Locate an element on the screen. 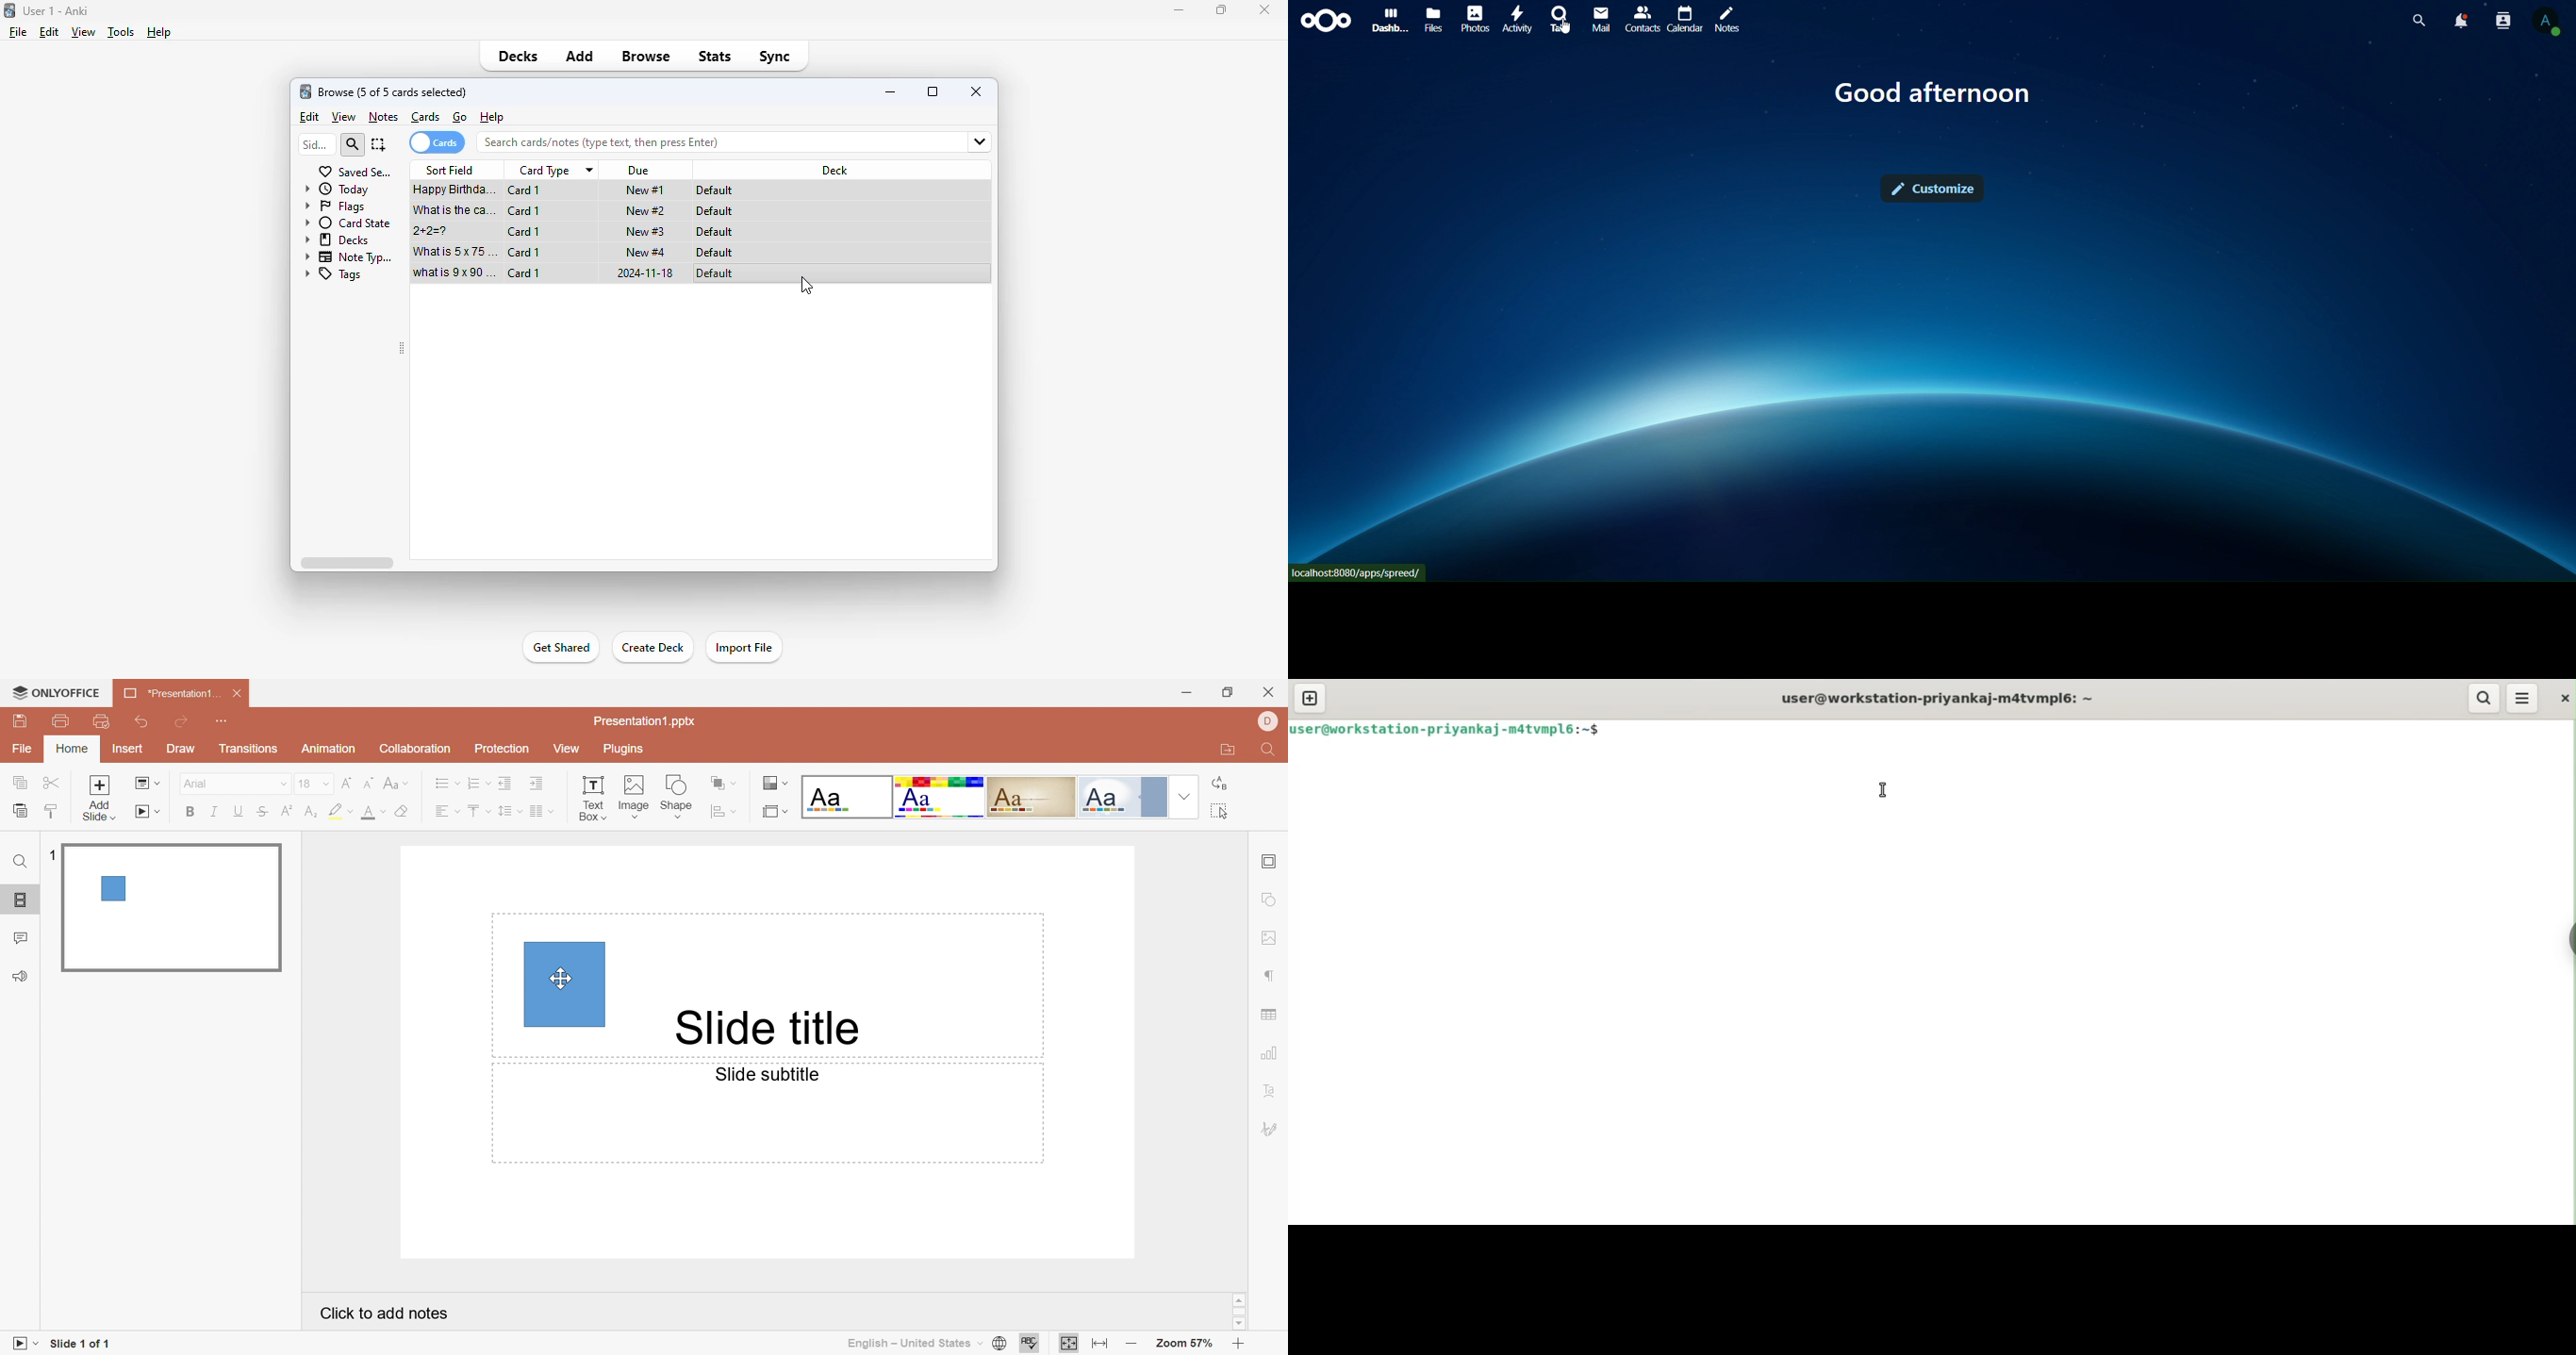  Collaboration is located at coordinates (416, 750).